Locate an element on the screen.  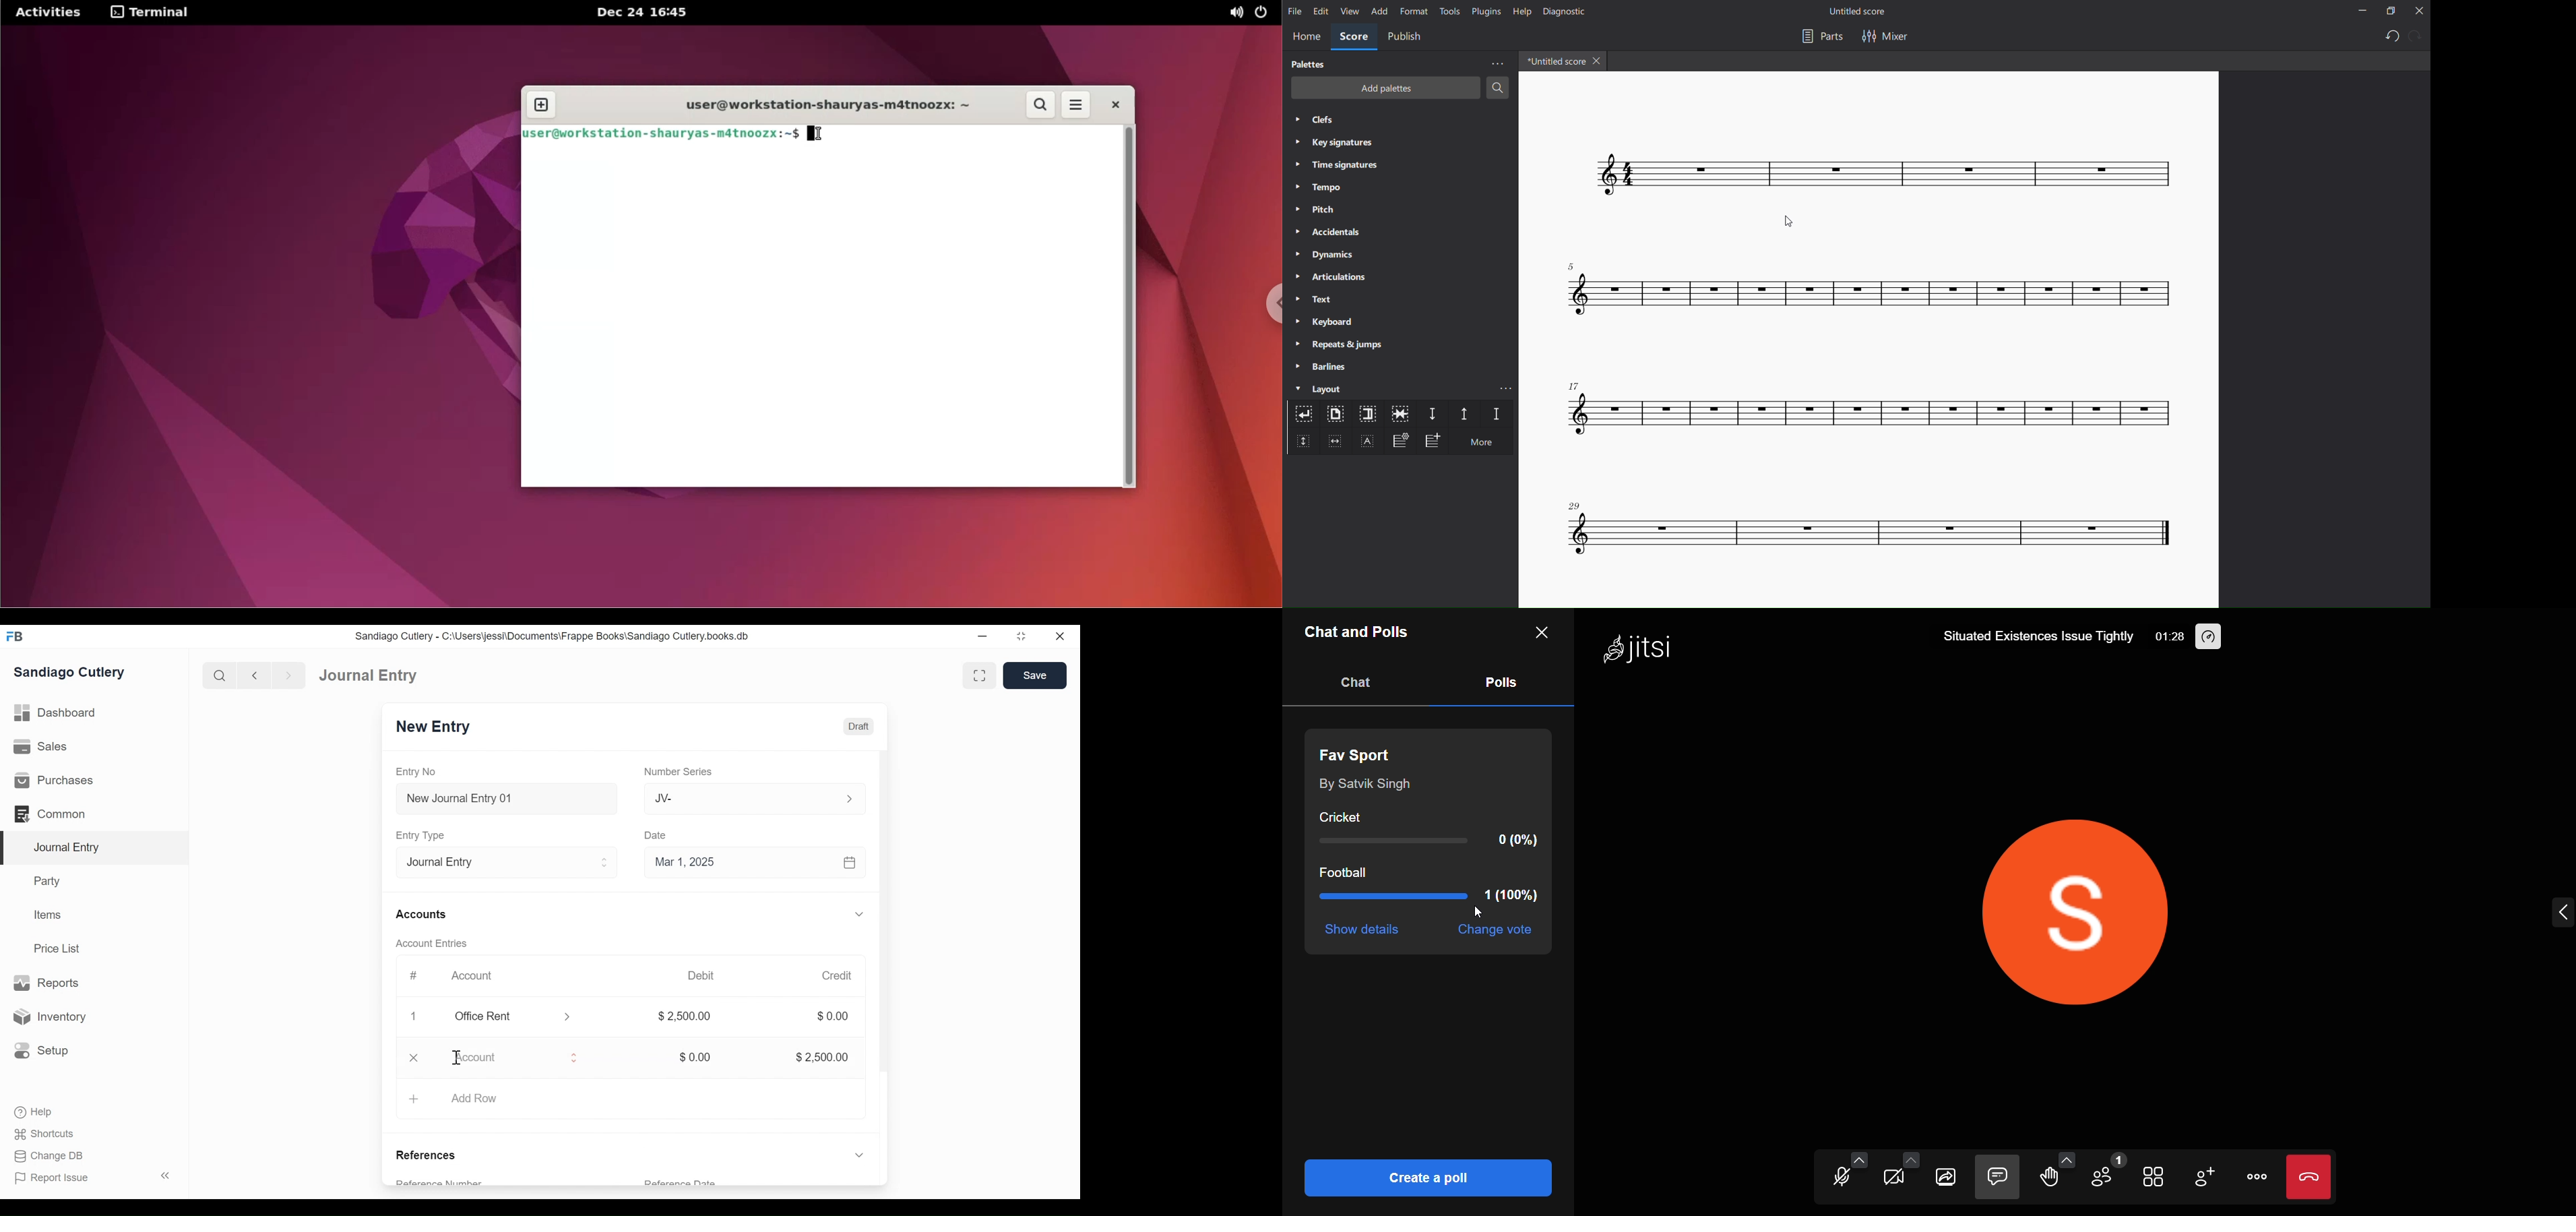
delete is located at coordinates (411, 1017).